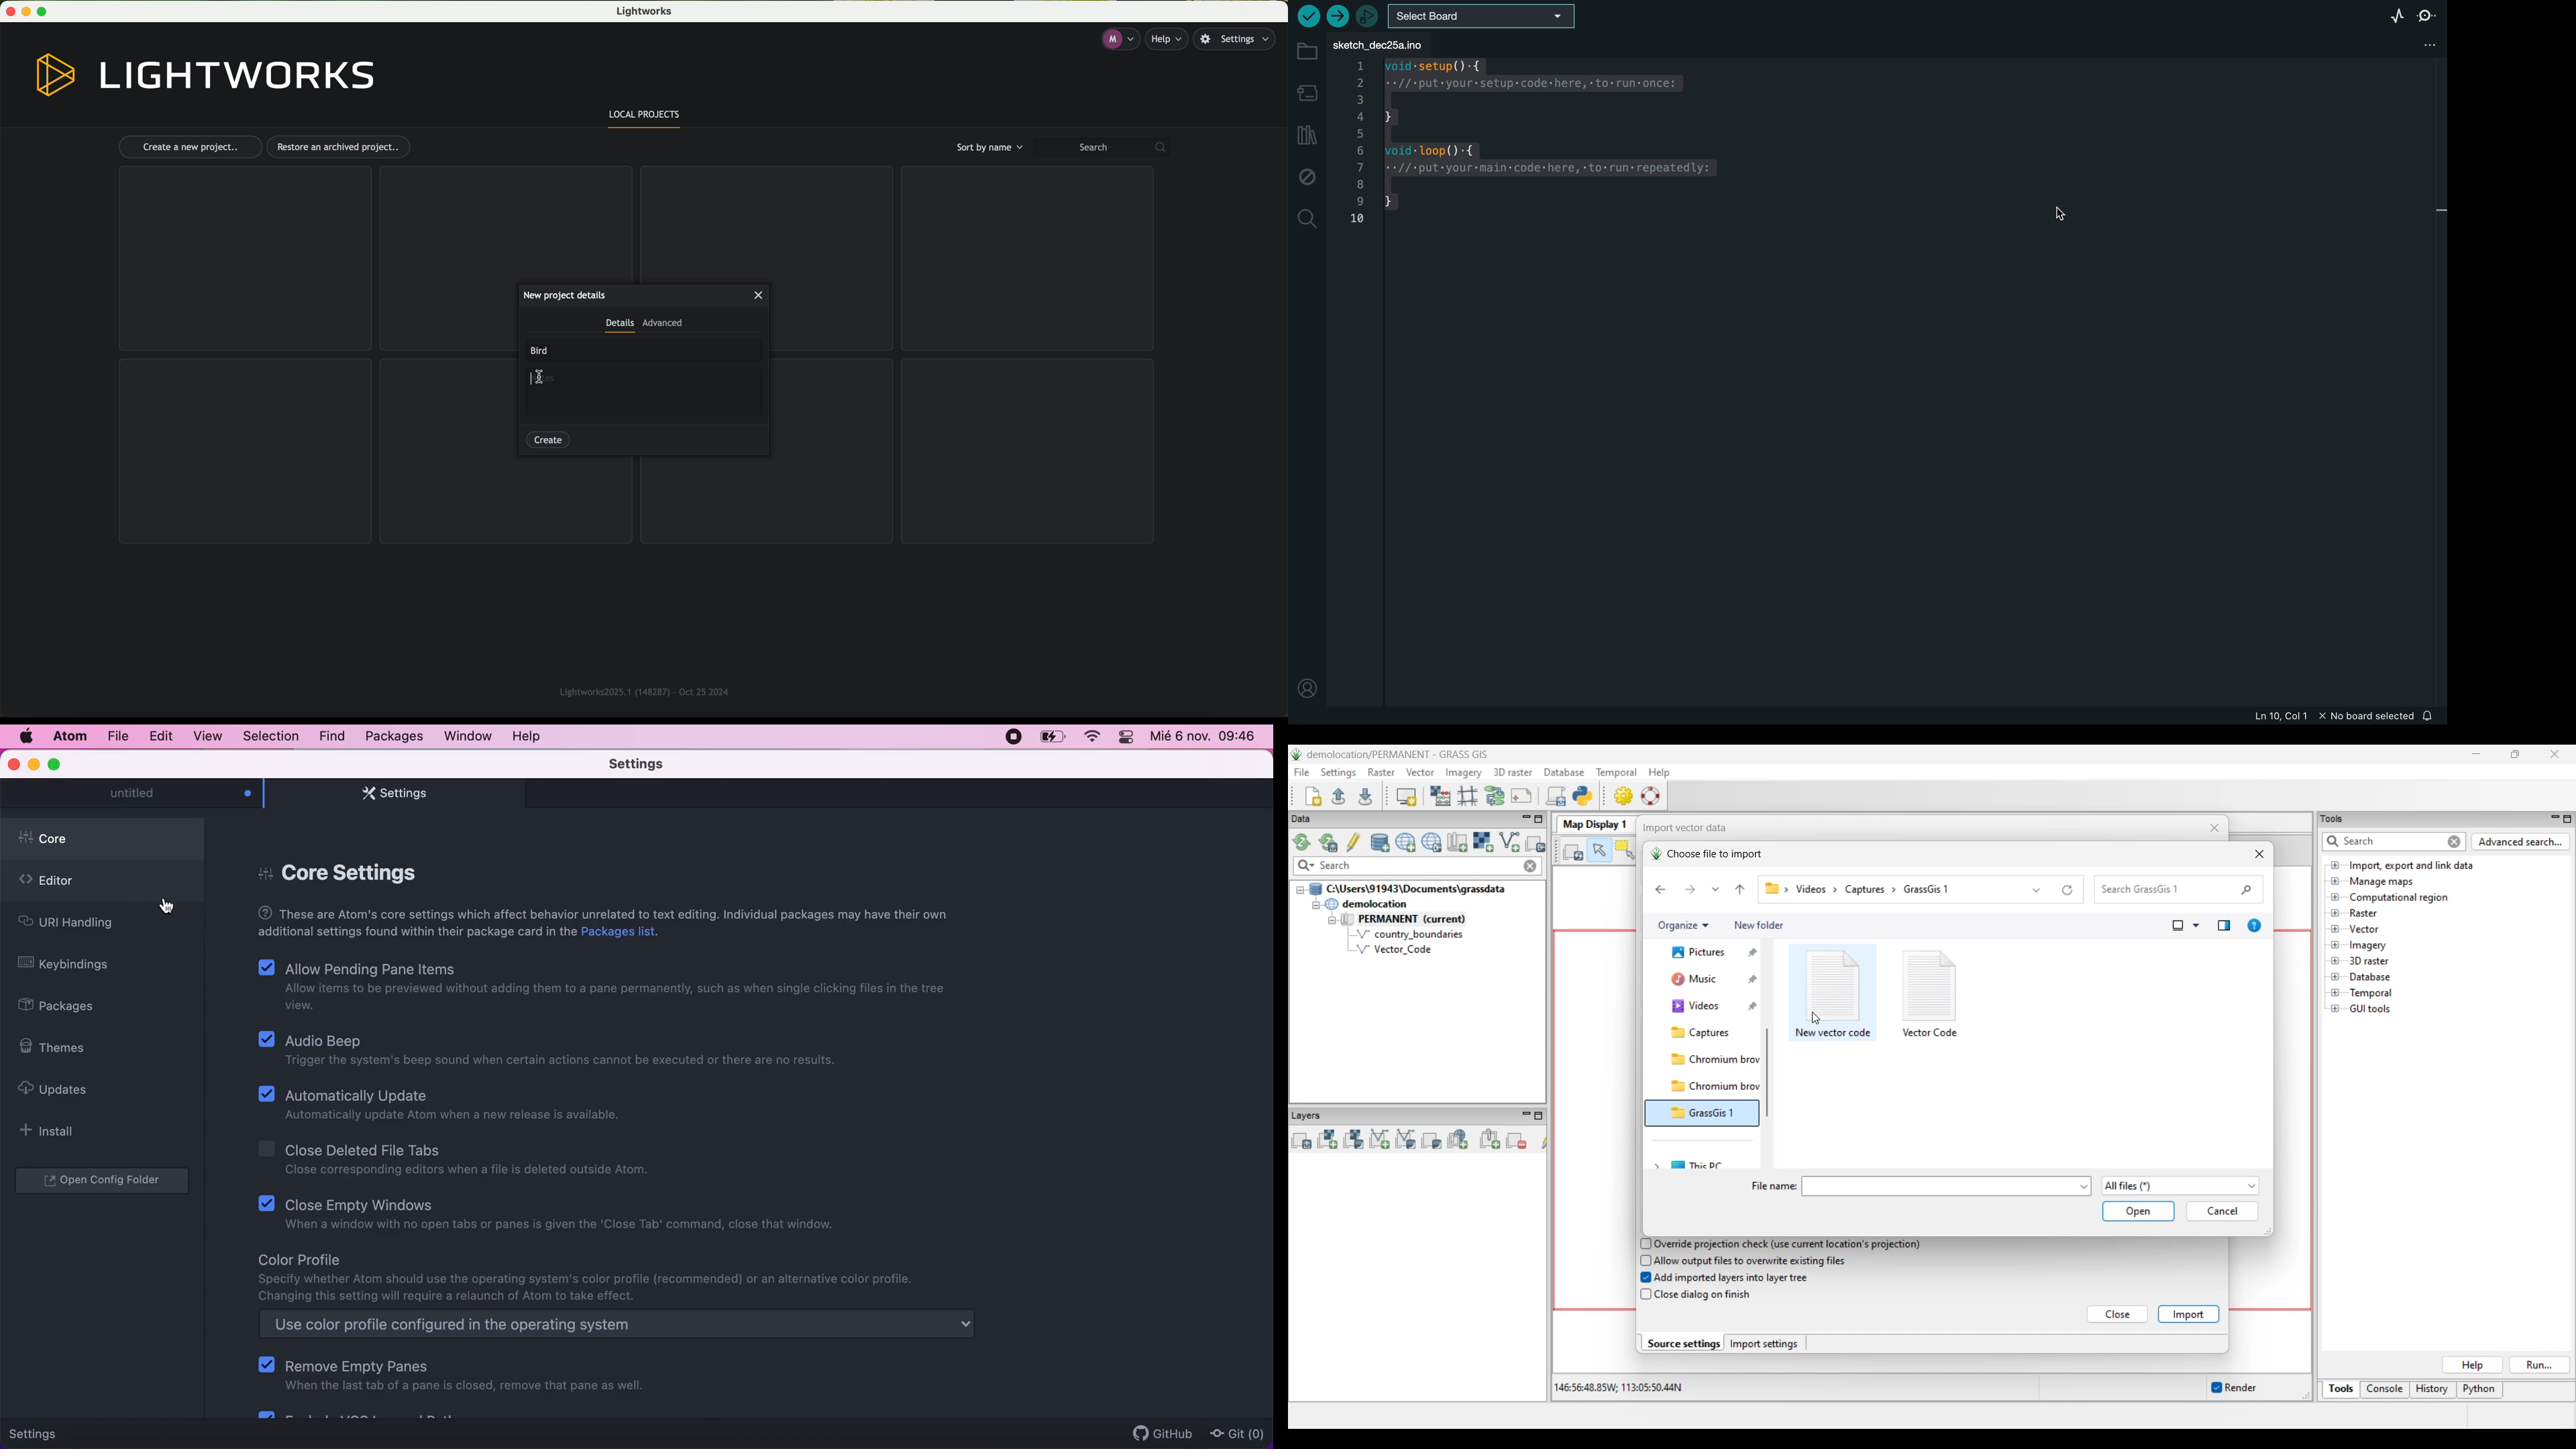 This screenshot has width=2576, height=1456. I want to click on library  manager, so click(1307, 134).